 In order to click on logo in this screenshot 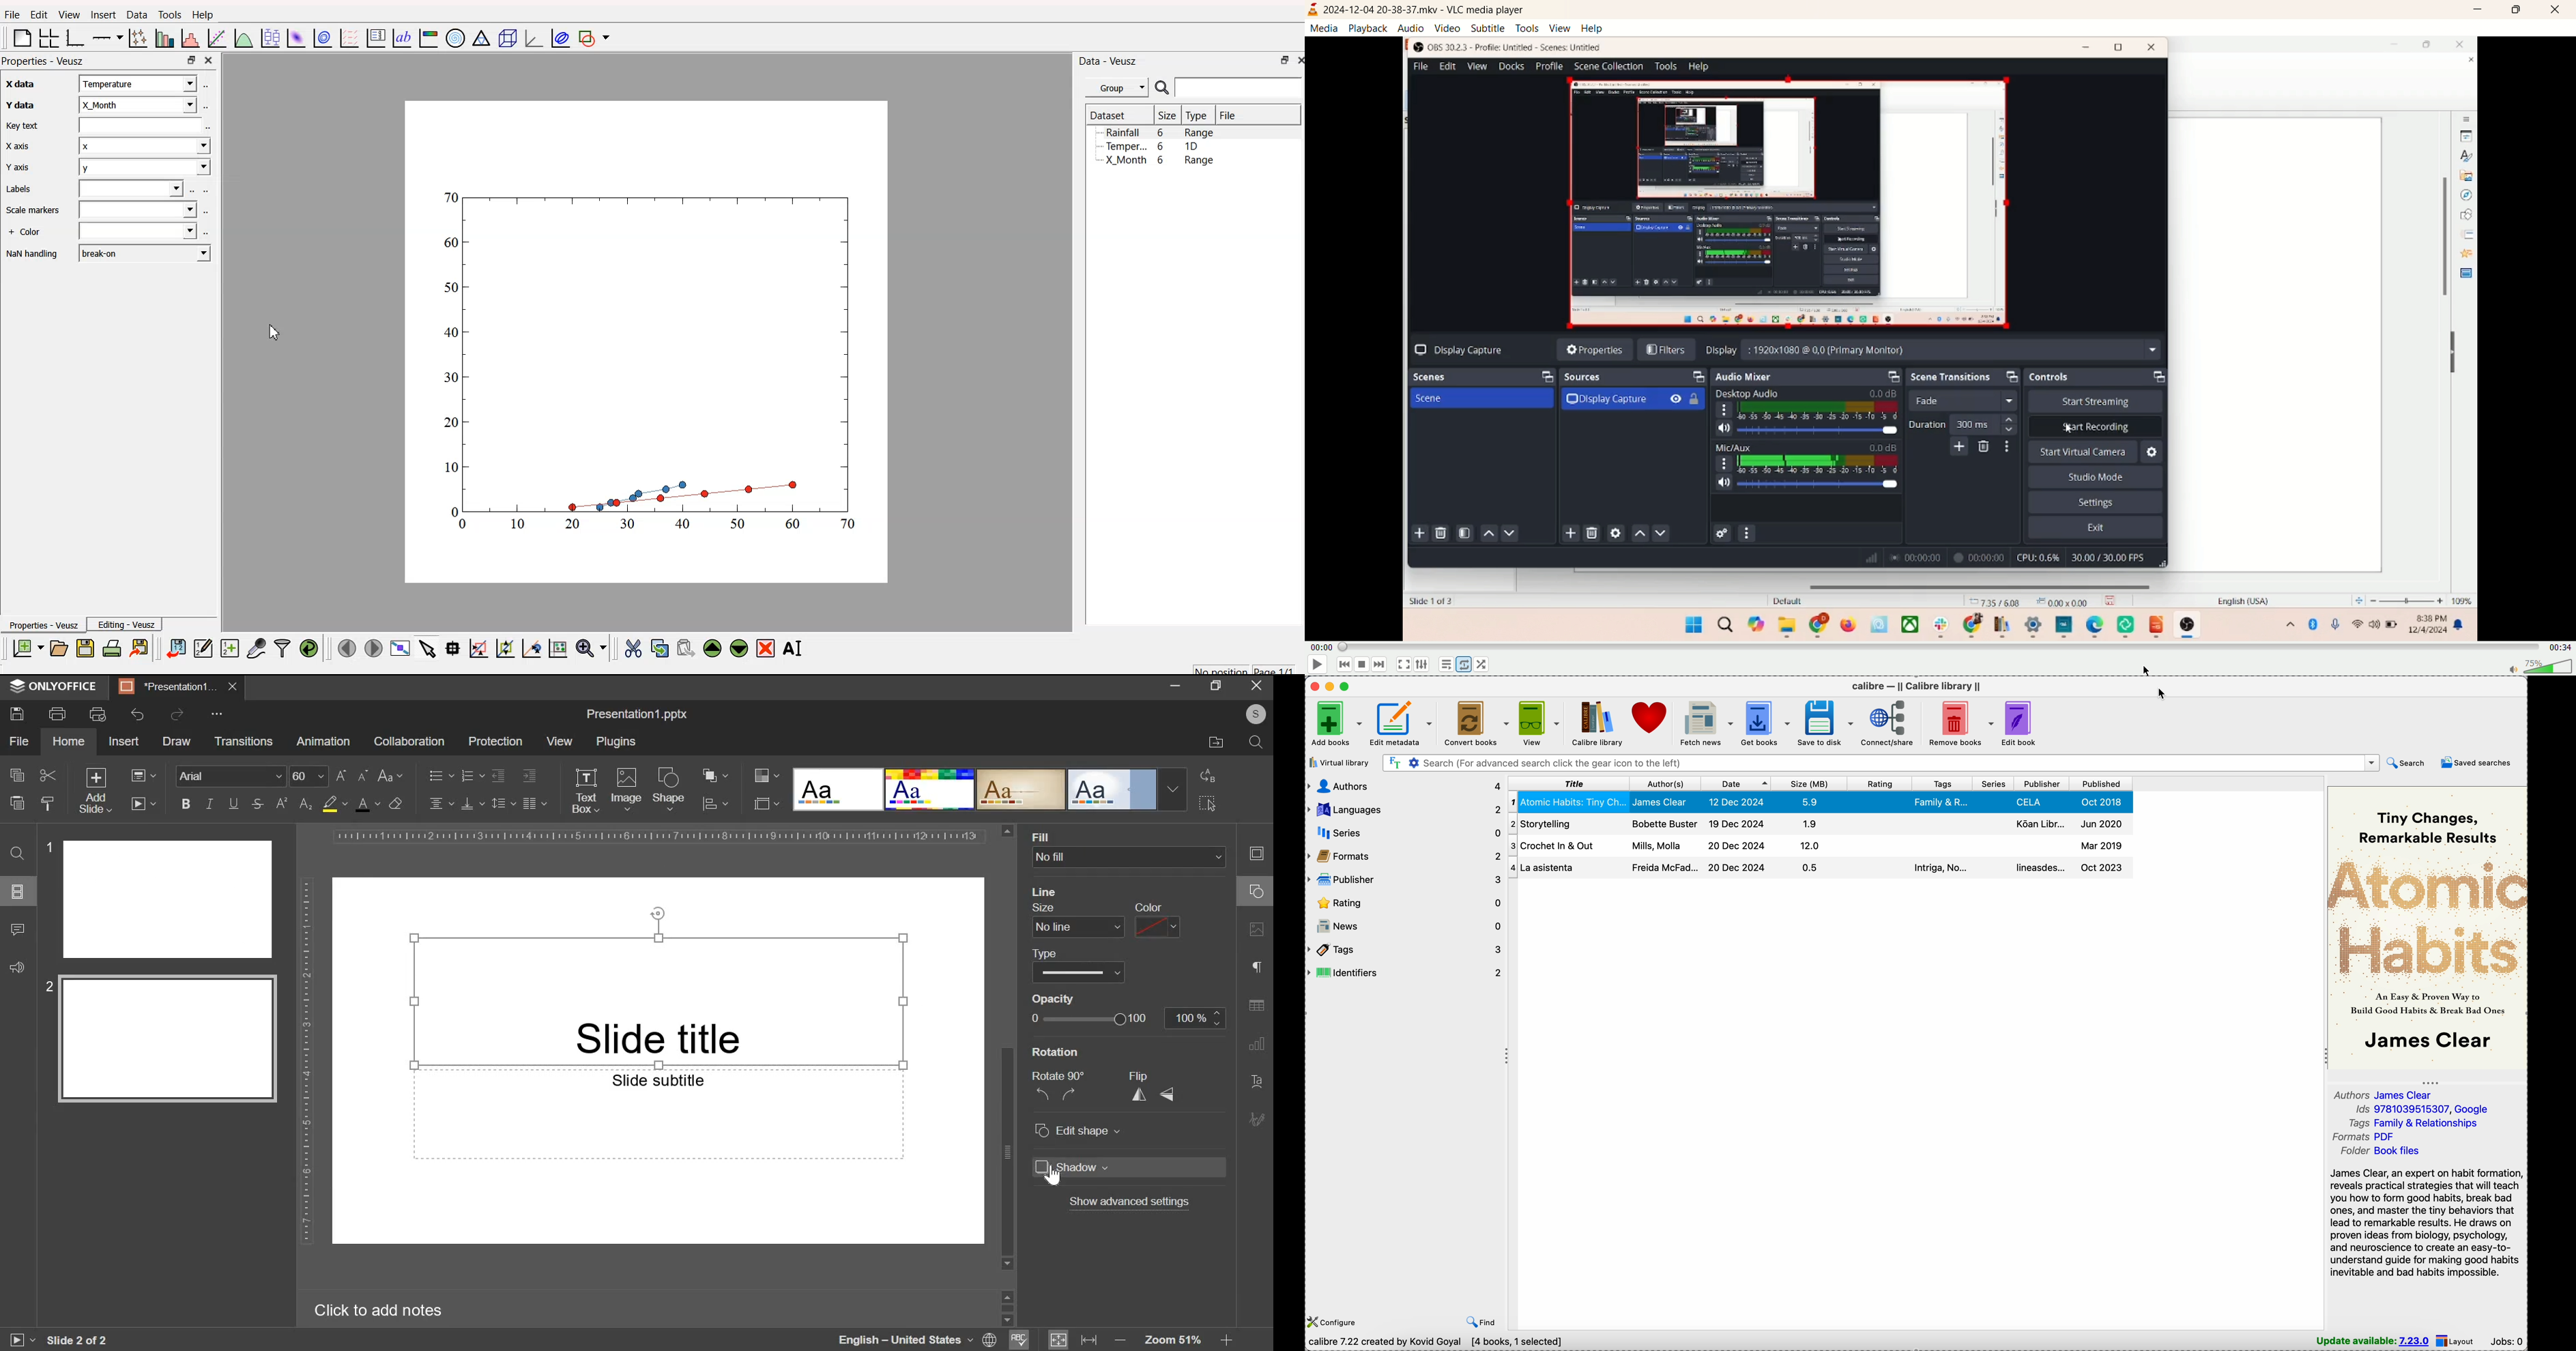, I will do `click(1313, 10)`.